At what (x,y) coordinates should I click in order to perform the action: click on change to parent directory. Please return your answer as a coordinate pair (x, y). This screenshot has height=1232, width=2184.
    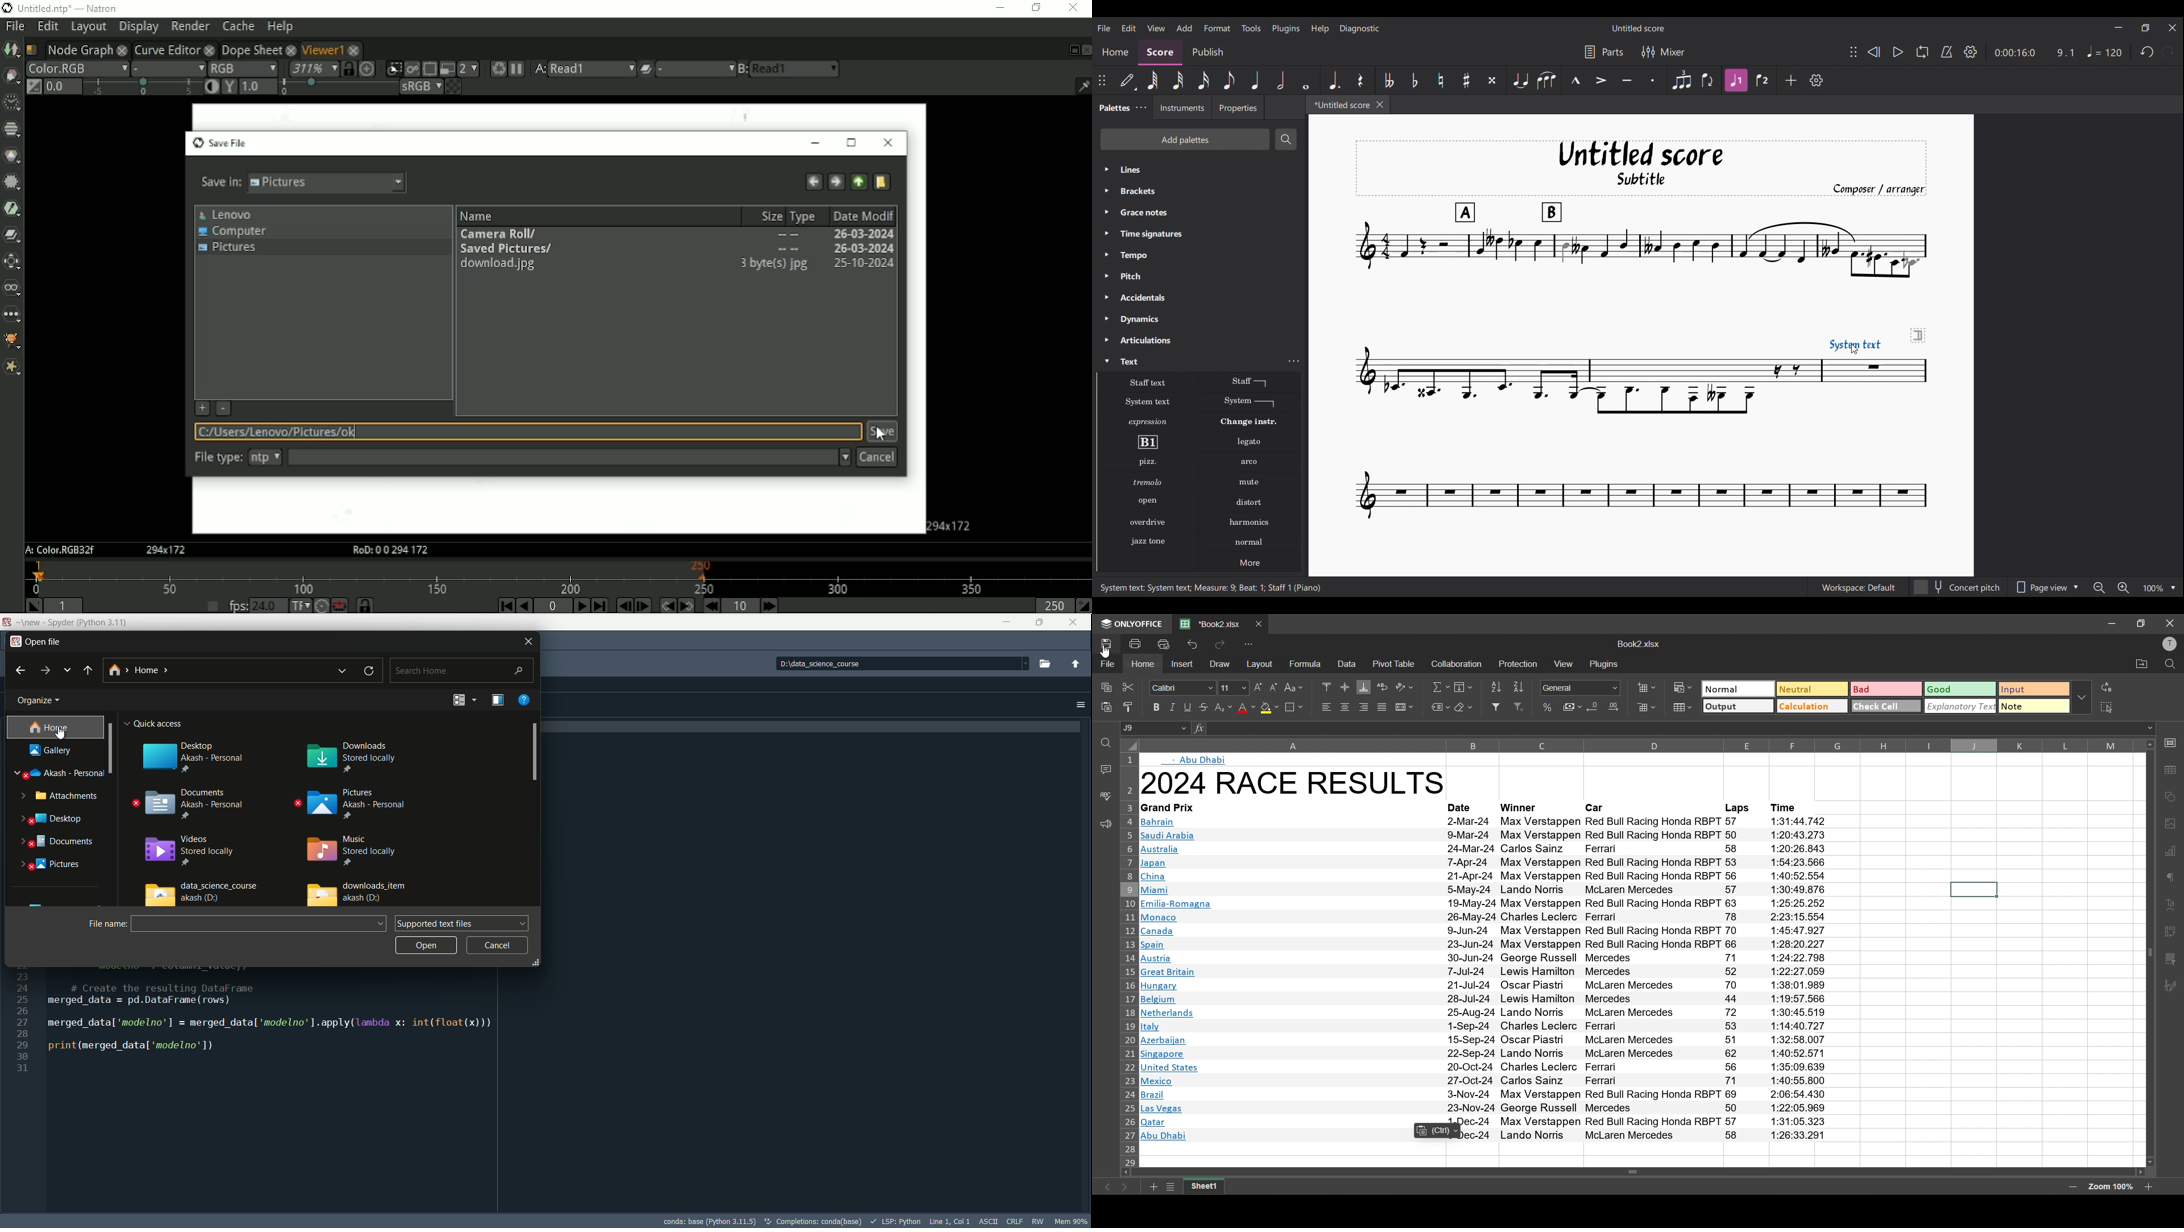
    Looking at the image, I should click on (1076, 664).